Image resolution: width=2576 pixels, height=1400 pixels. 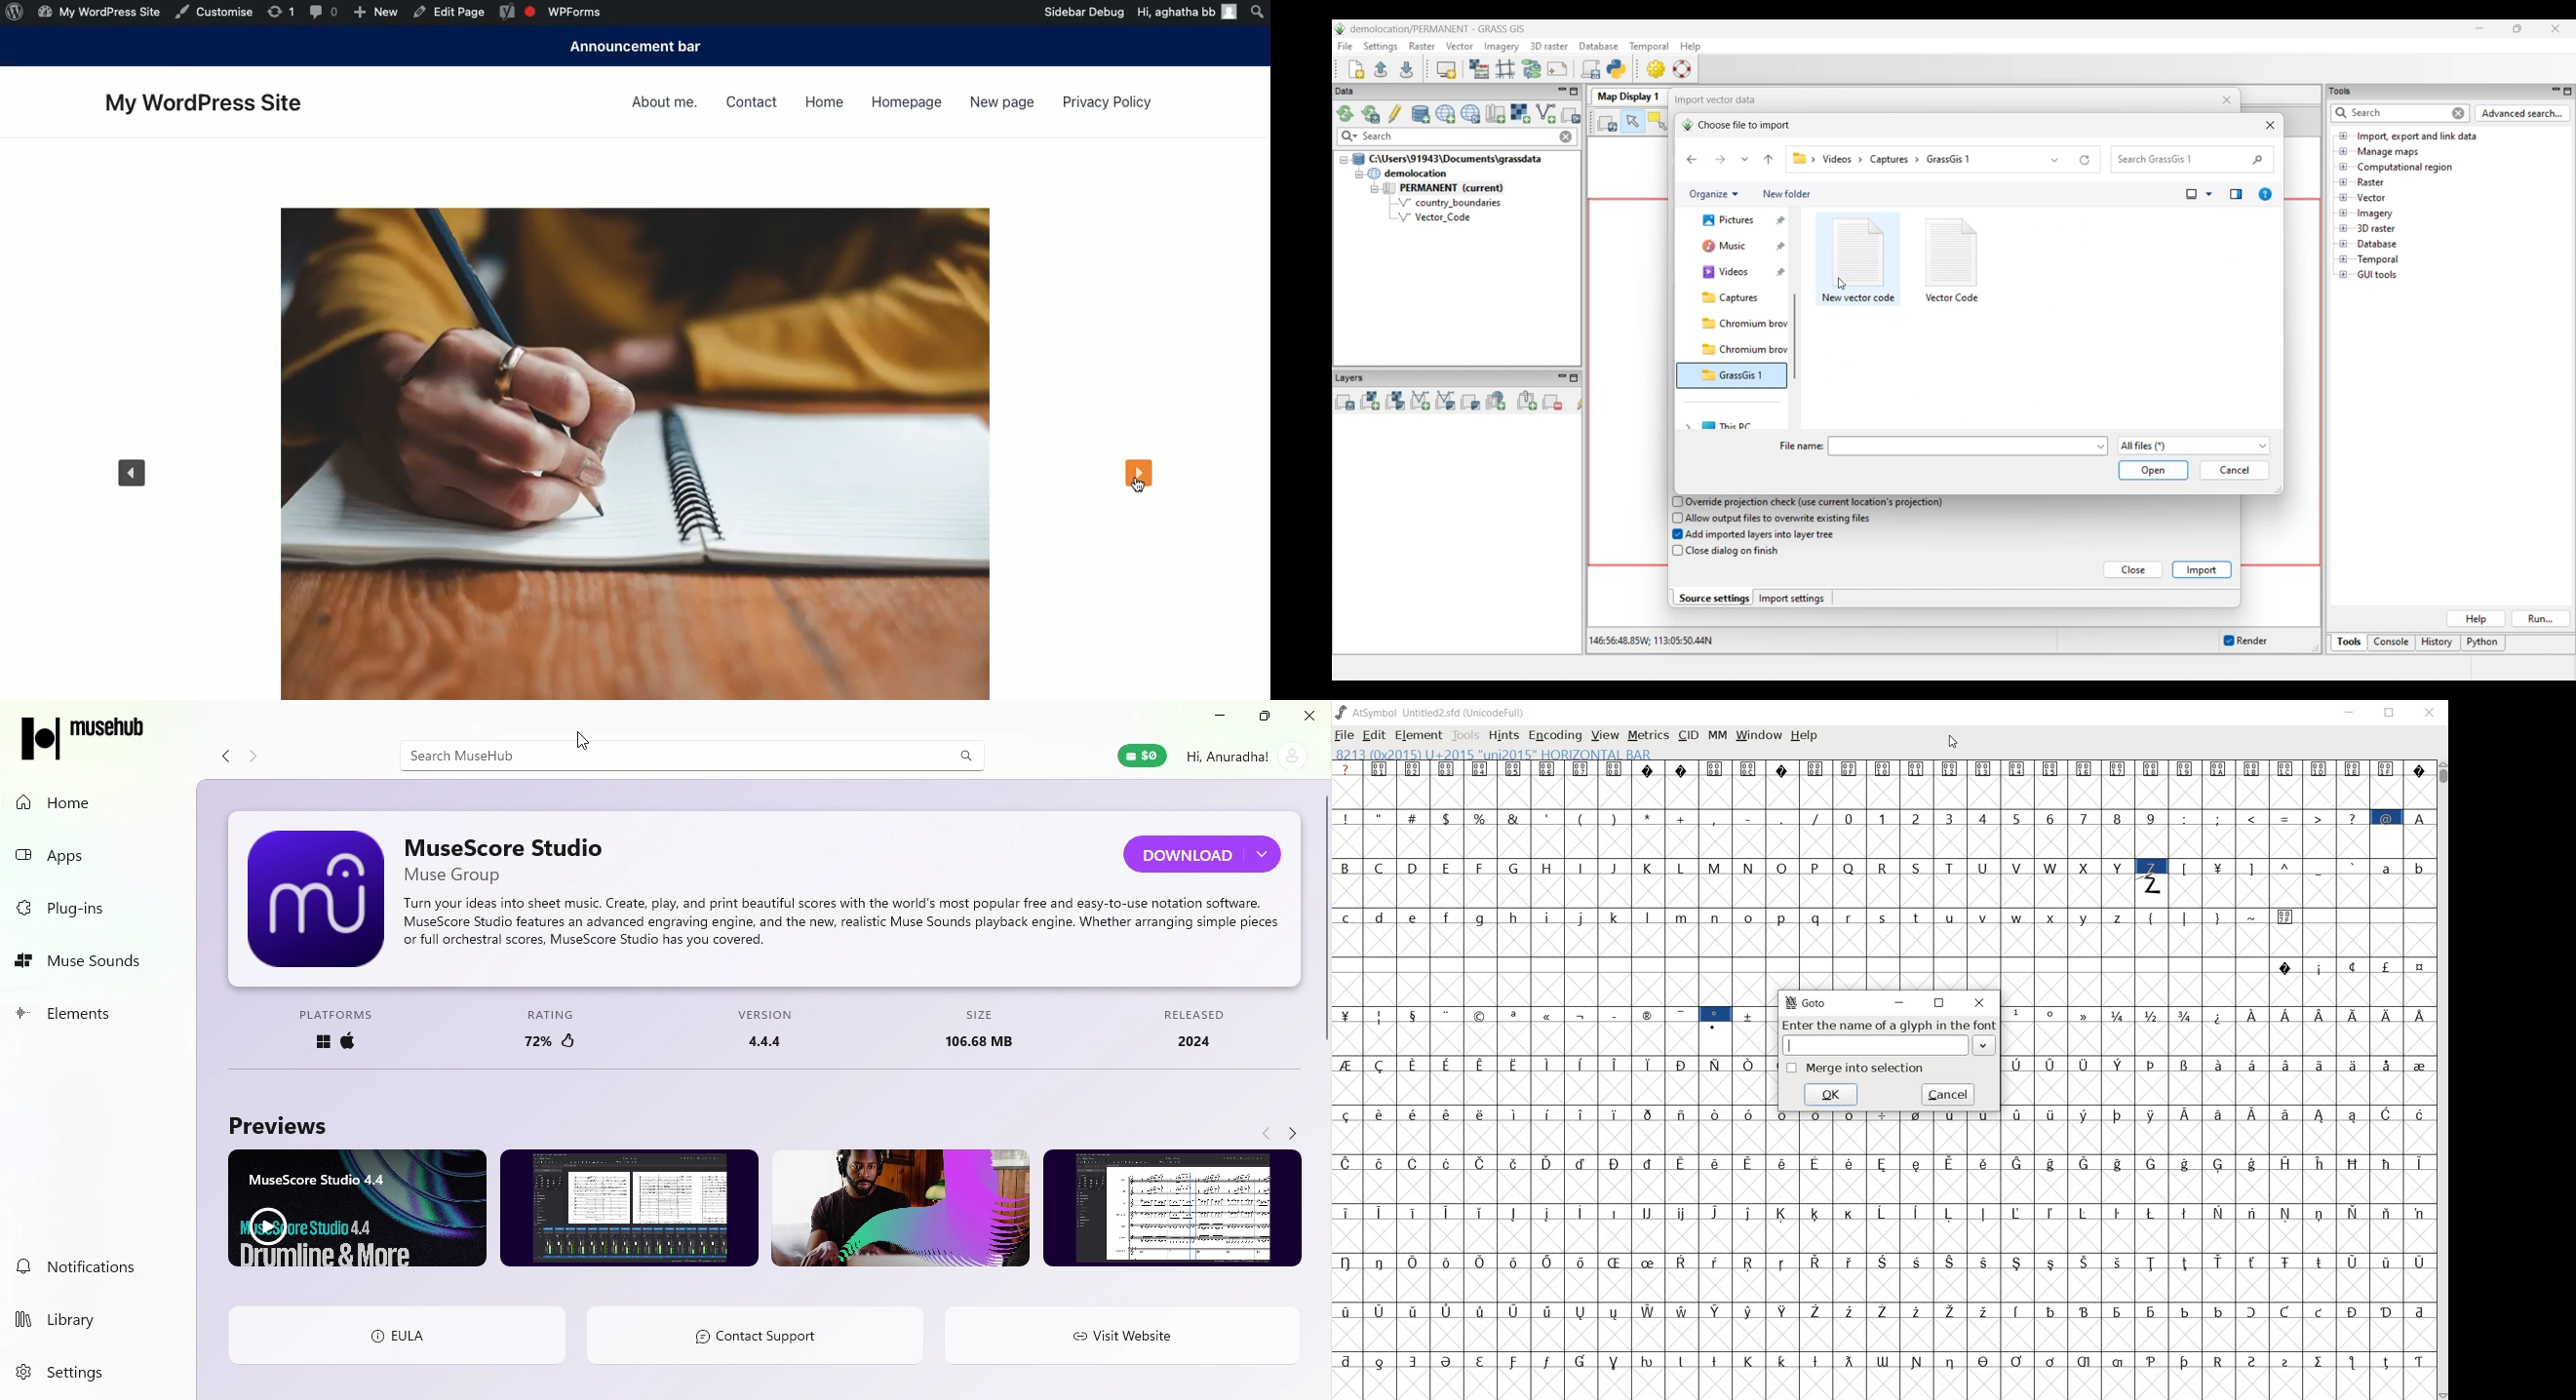 What do you see at coordinates (1266, 1132) in the screenshot?
I see `Navigate back` at bounding box center [1266, 1132].